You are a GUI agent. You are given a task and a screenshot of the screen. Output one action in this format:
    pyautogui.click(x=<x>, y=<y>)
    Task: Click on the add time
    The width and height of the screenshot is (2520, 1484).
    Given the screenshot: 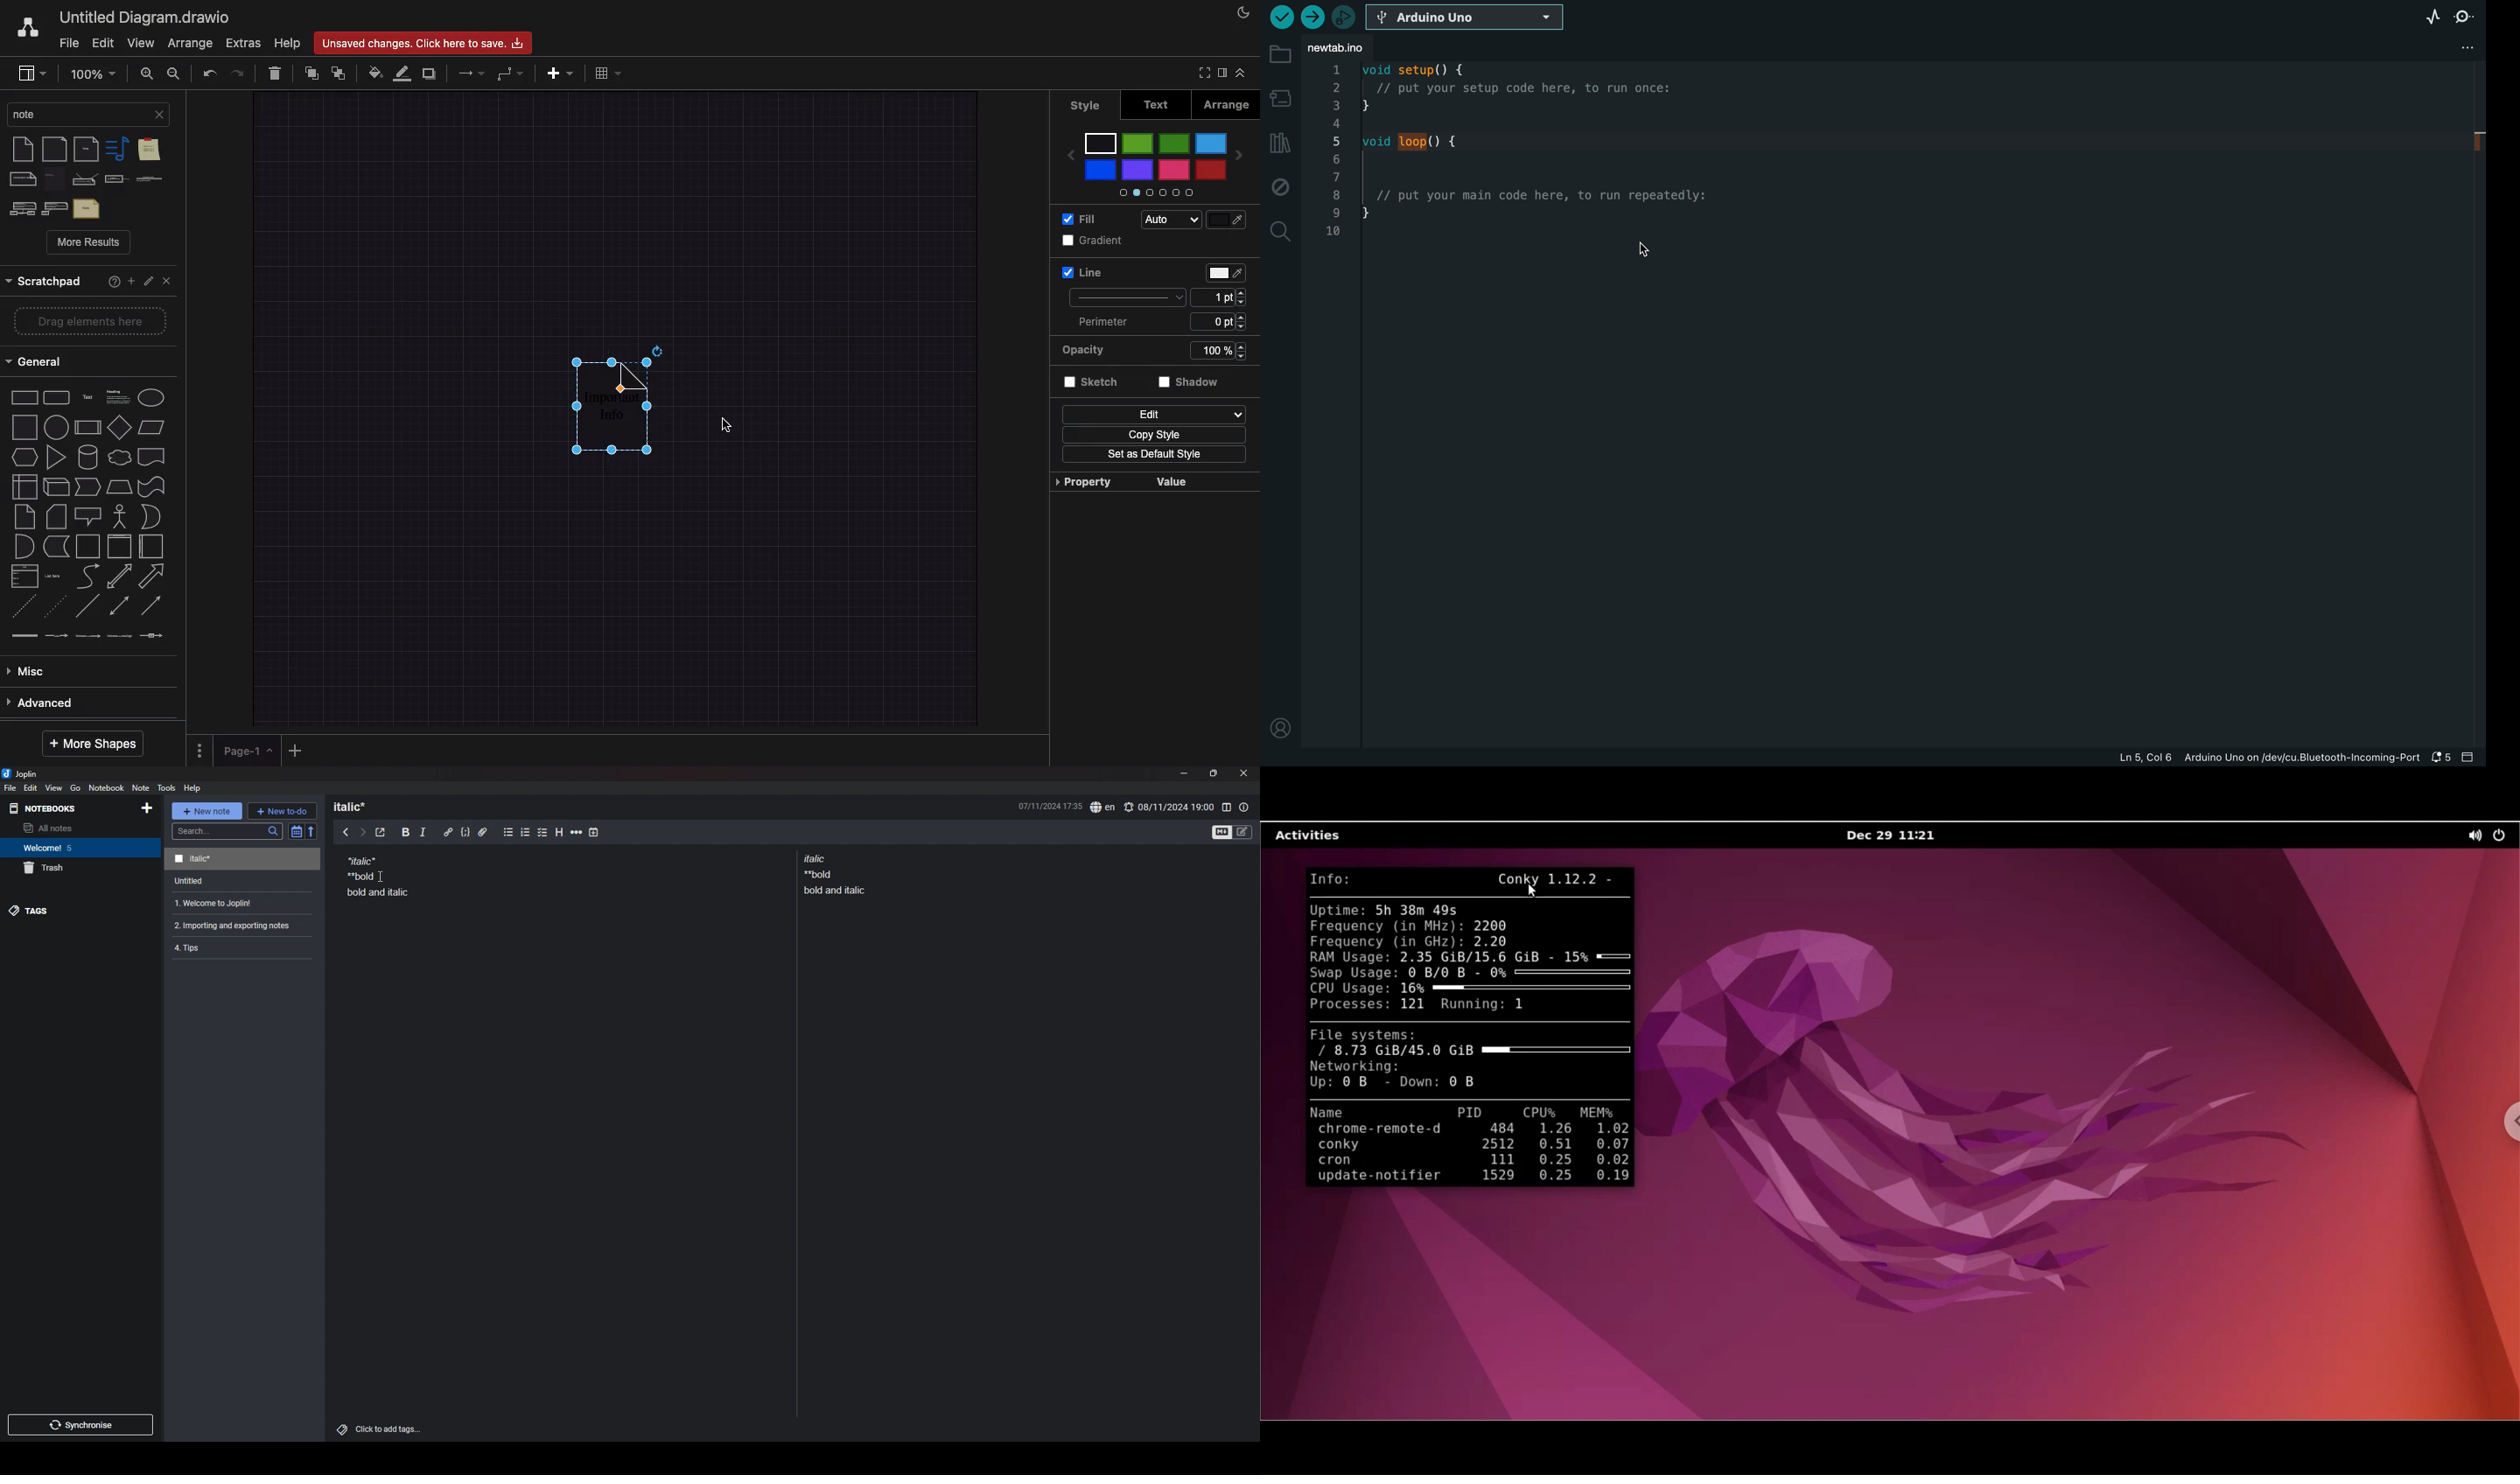 What is the action you would take?
    pyautogui.click(x=594, y=832)
    